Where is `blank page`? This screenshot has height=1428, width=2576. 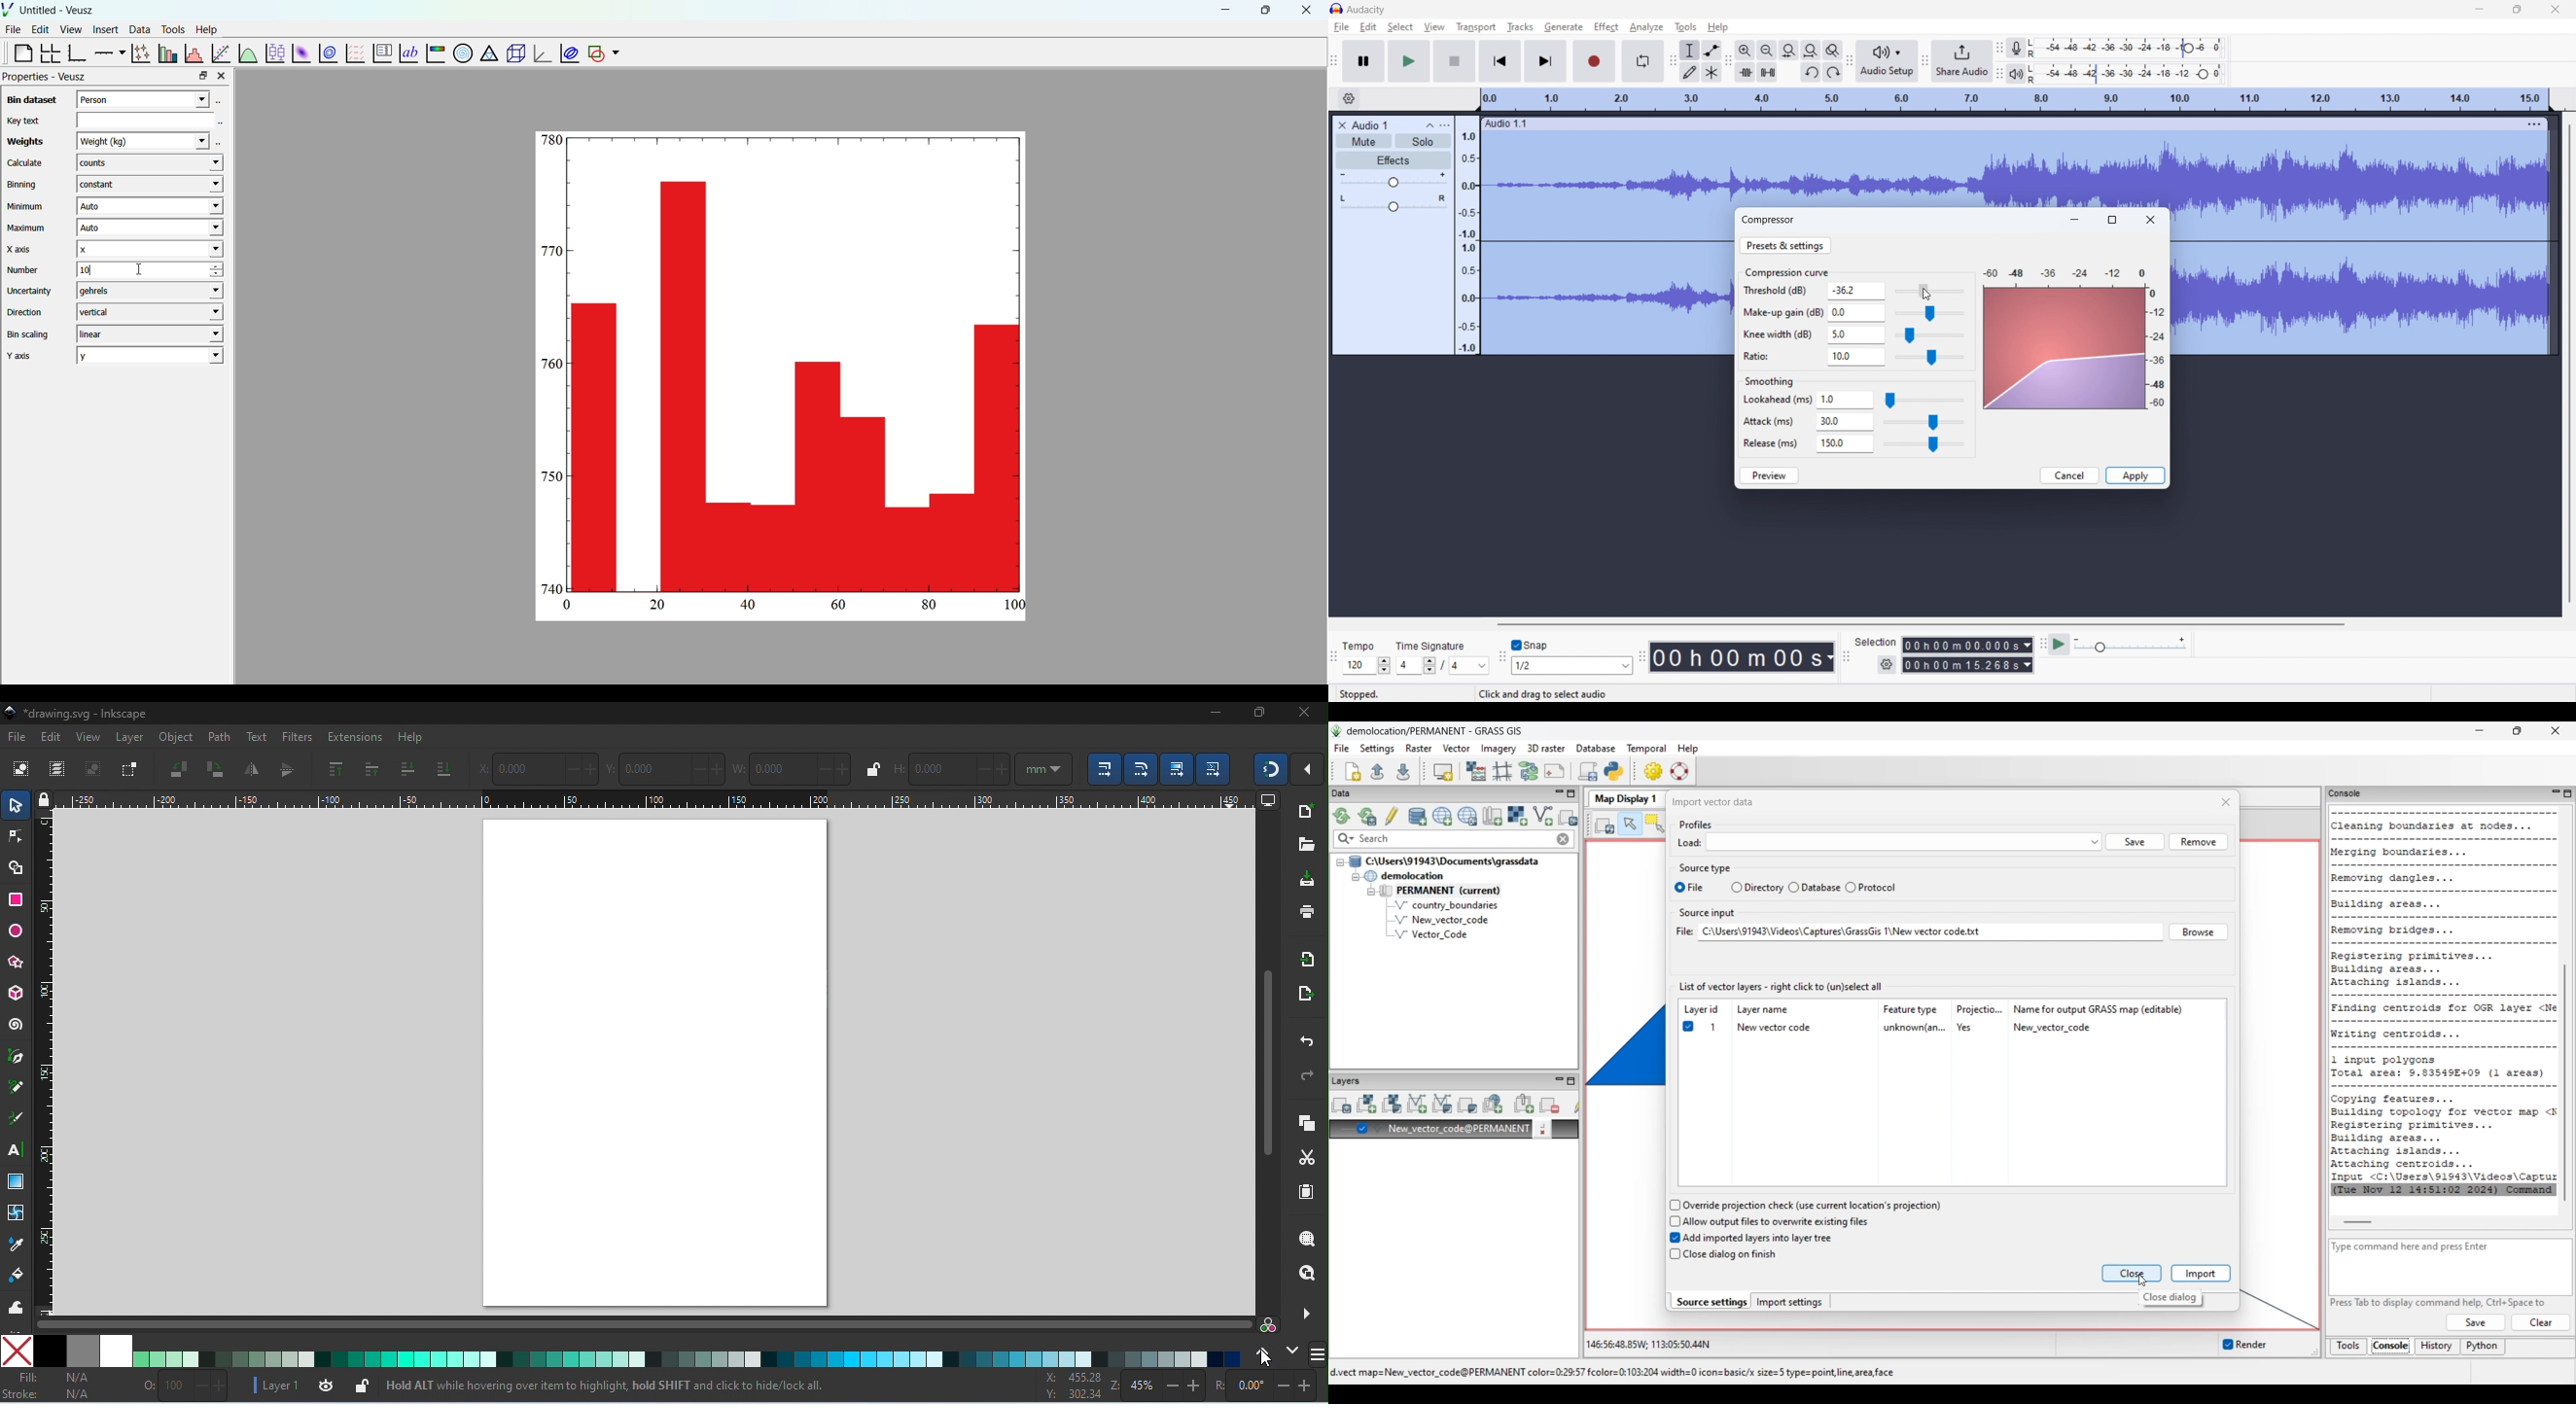 blank page is located at coordinates (17, 53).